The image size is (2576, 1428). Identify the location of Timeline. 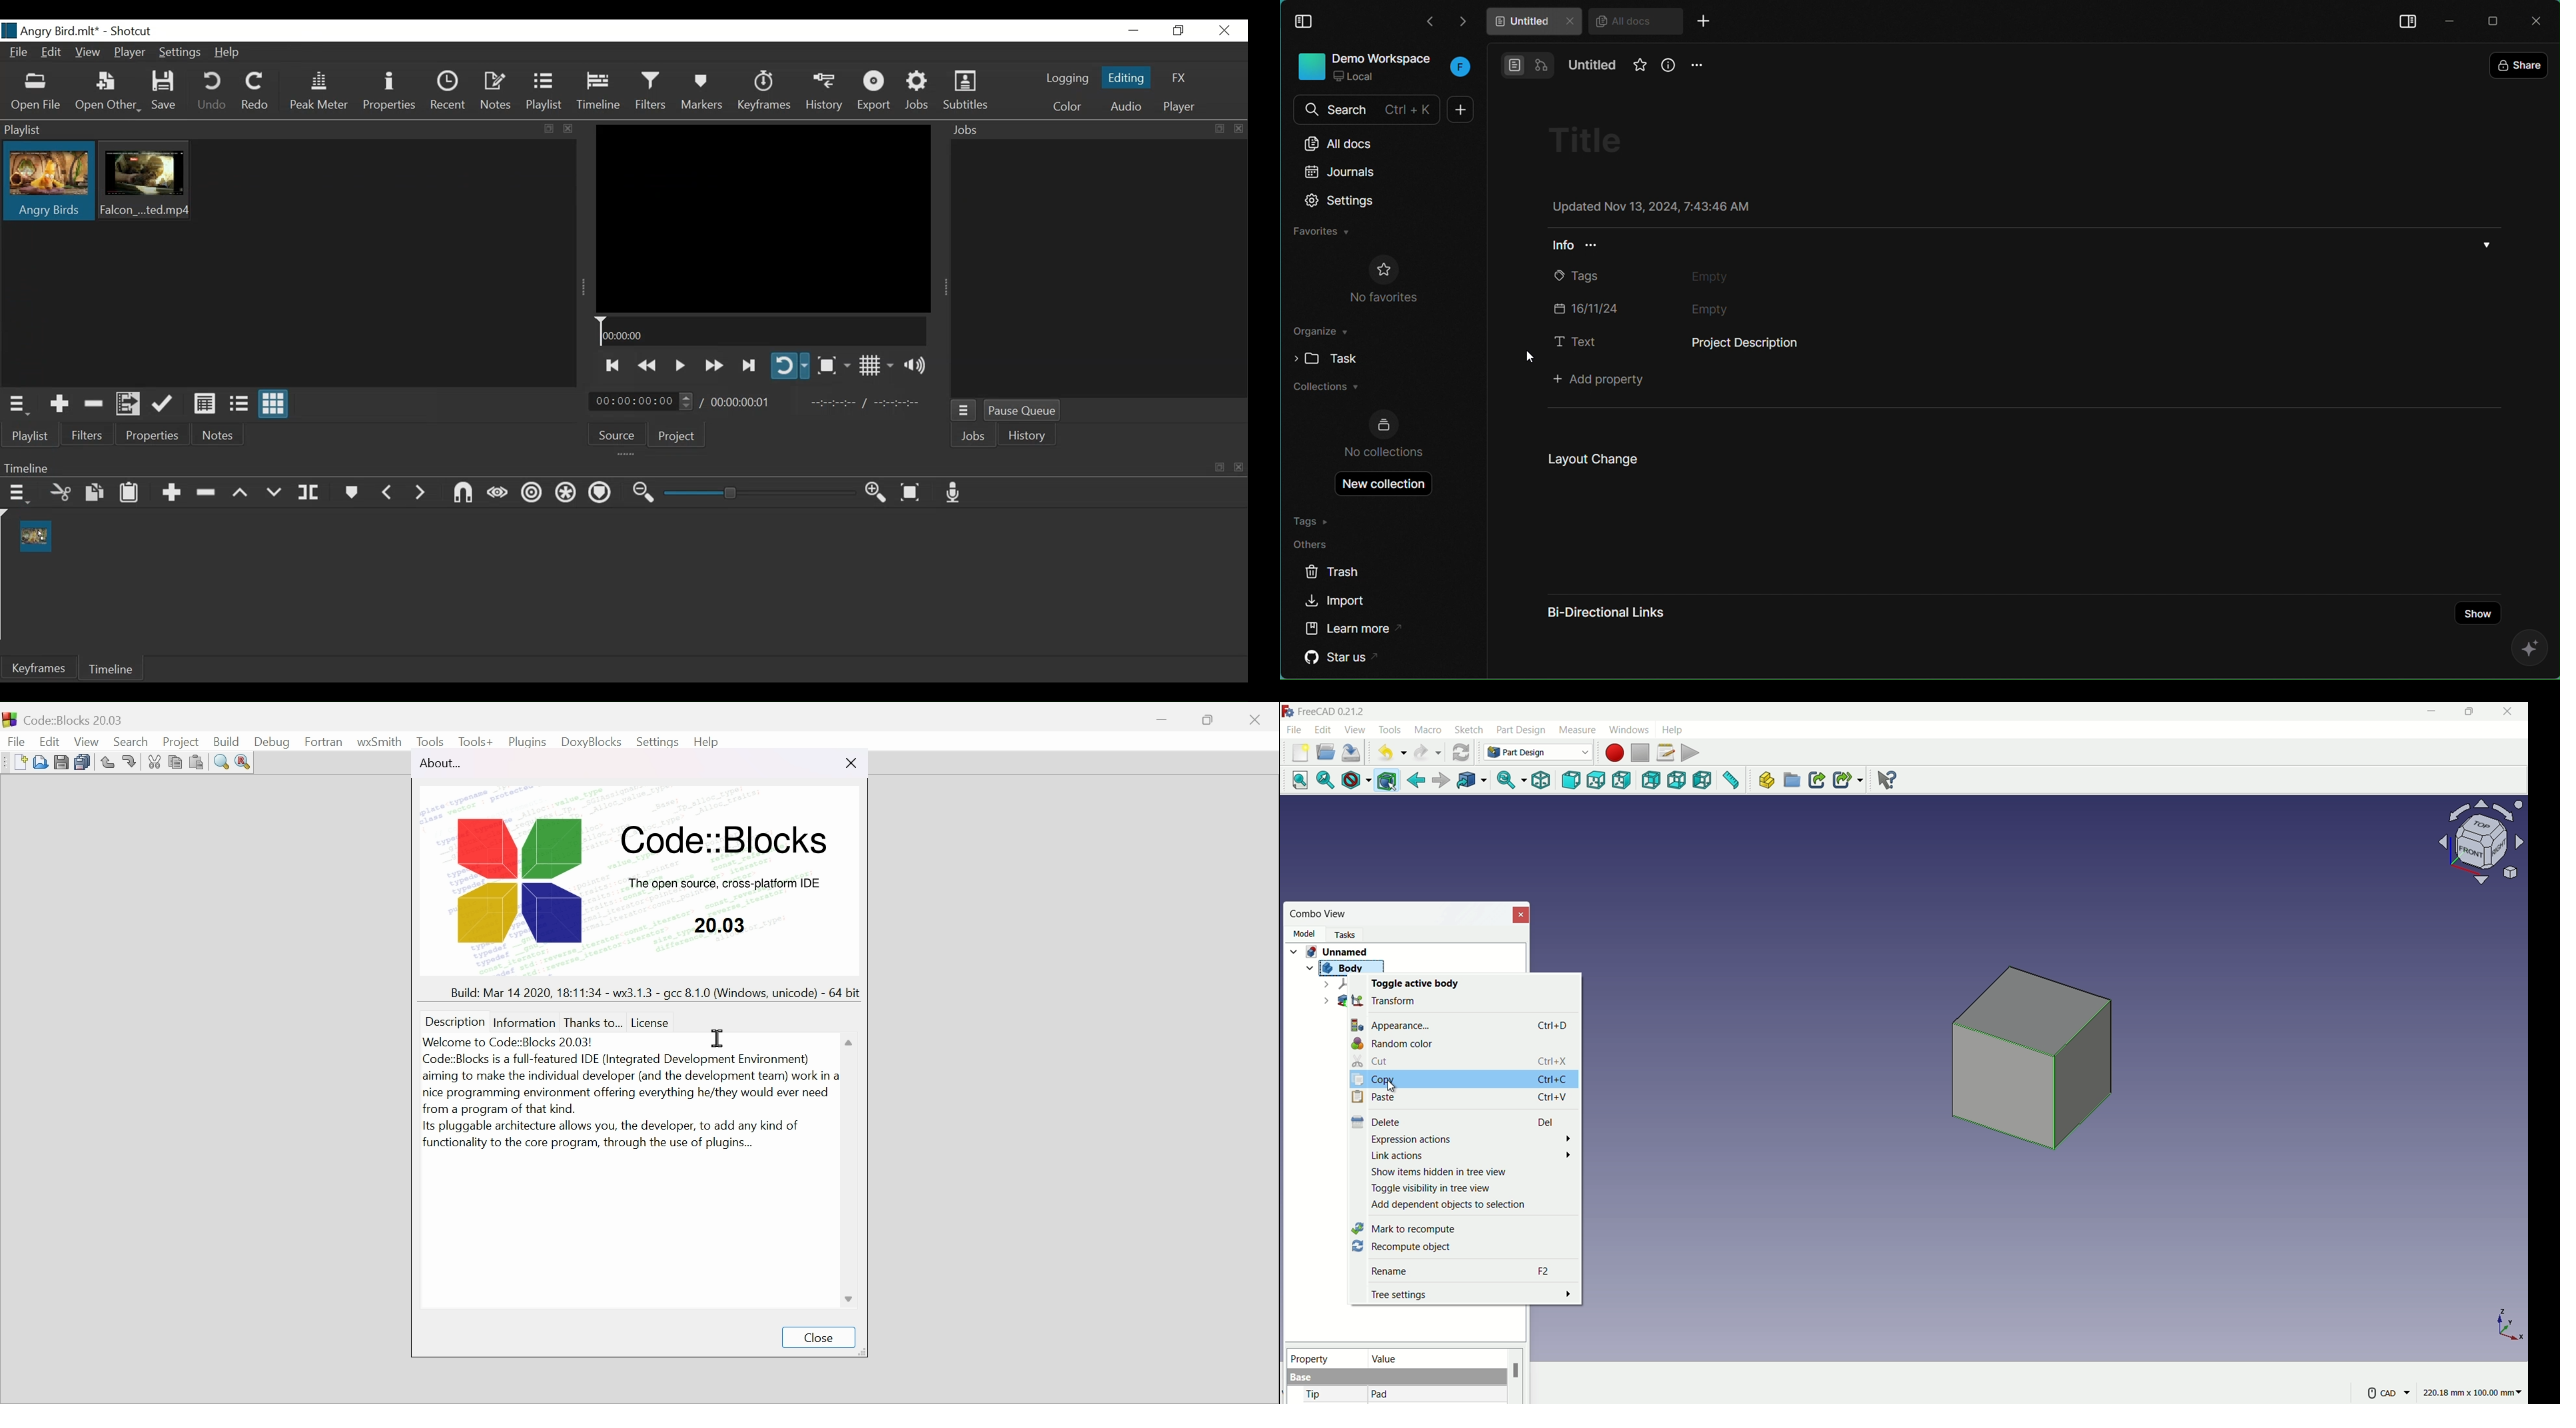
(116, 670).